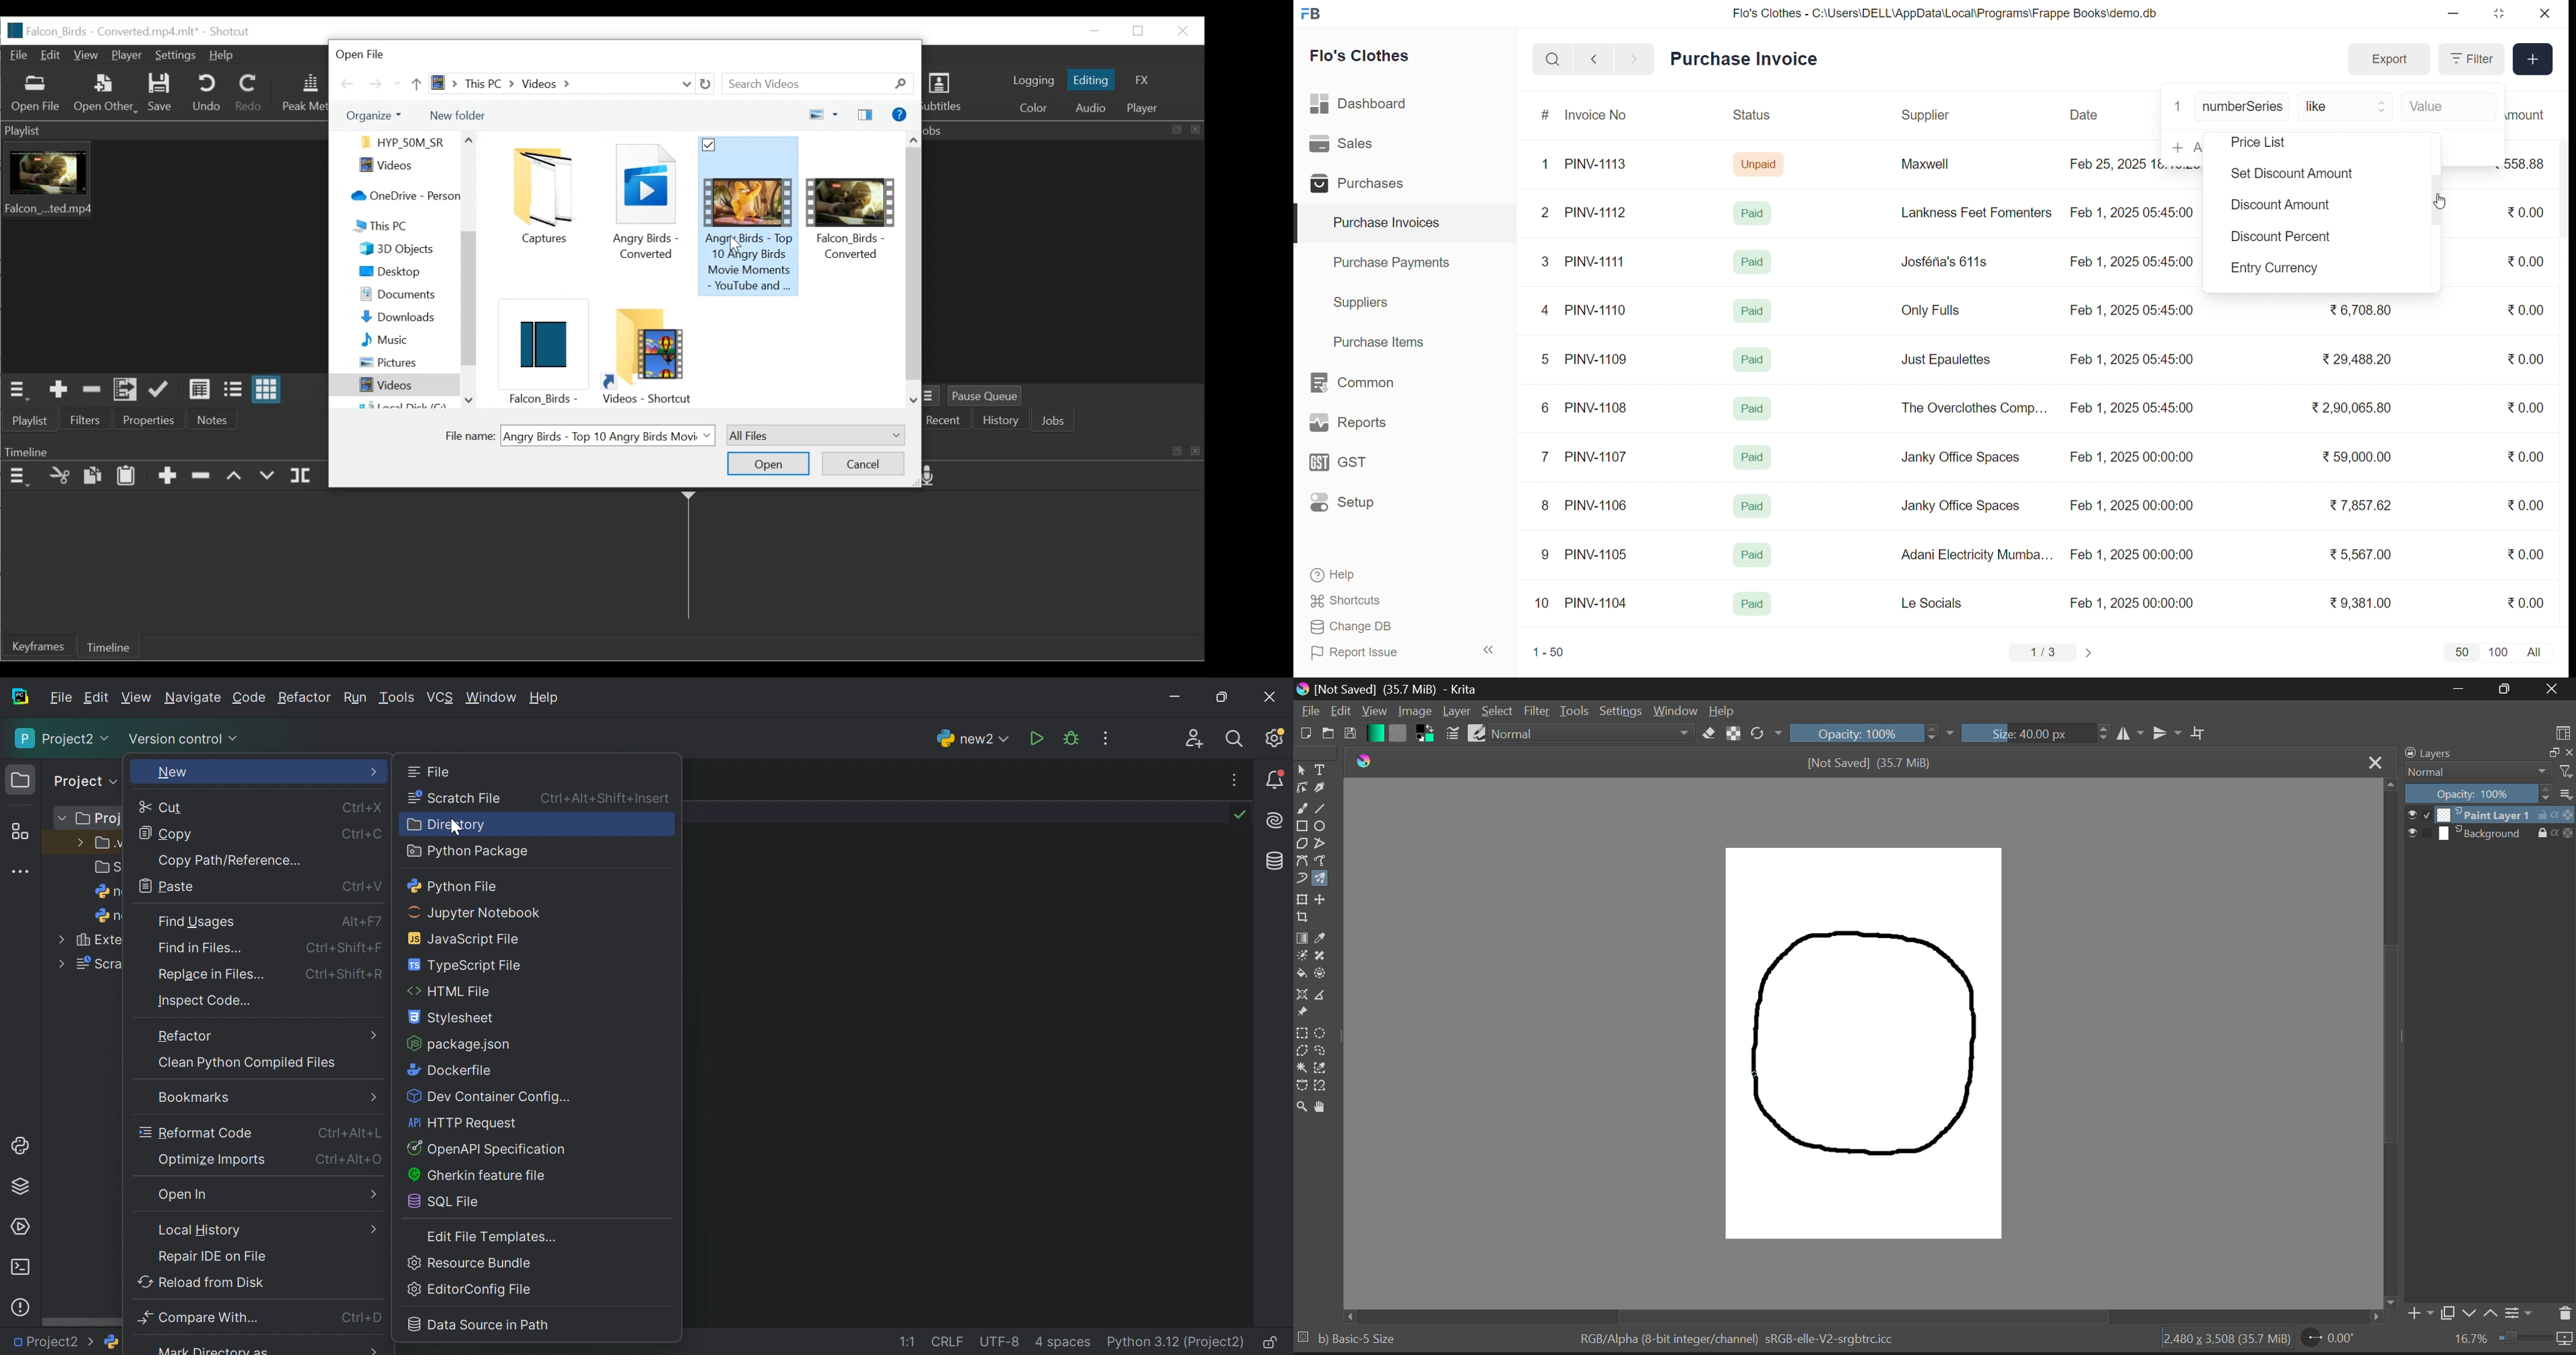  Describe the element at coordinates (1545, 261) in the screenshot. I see `3` at that location.